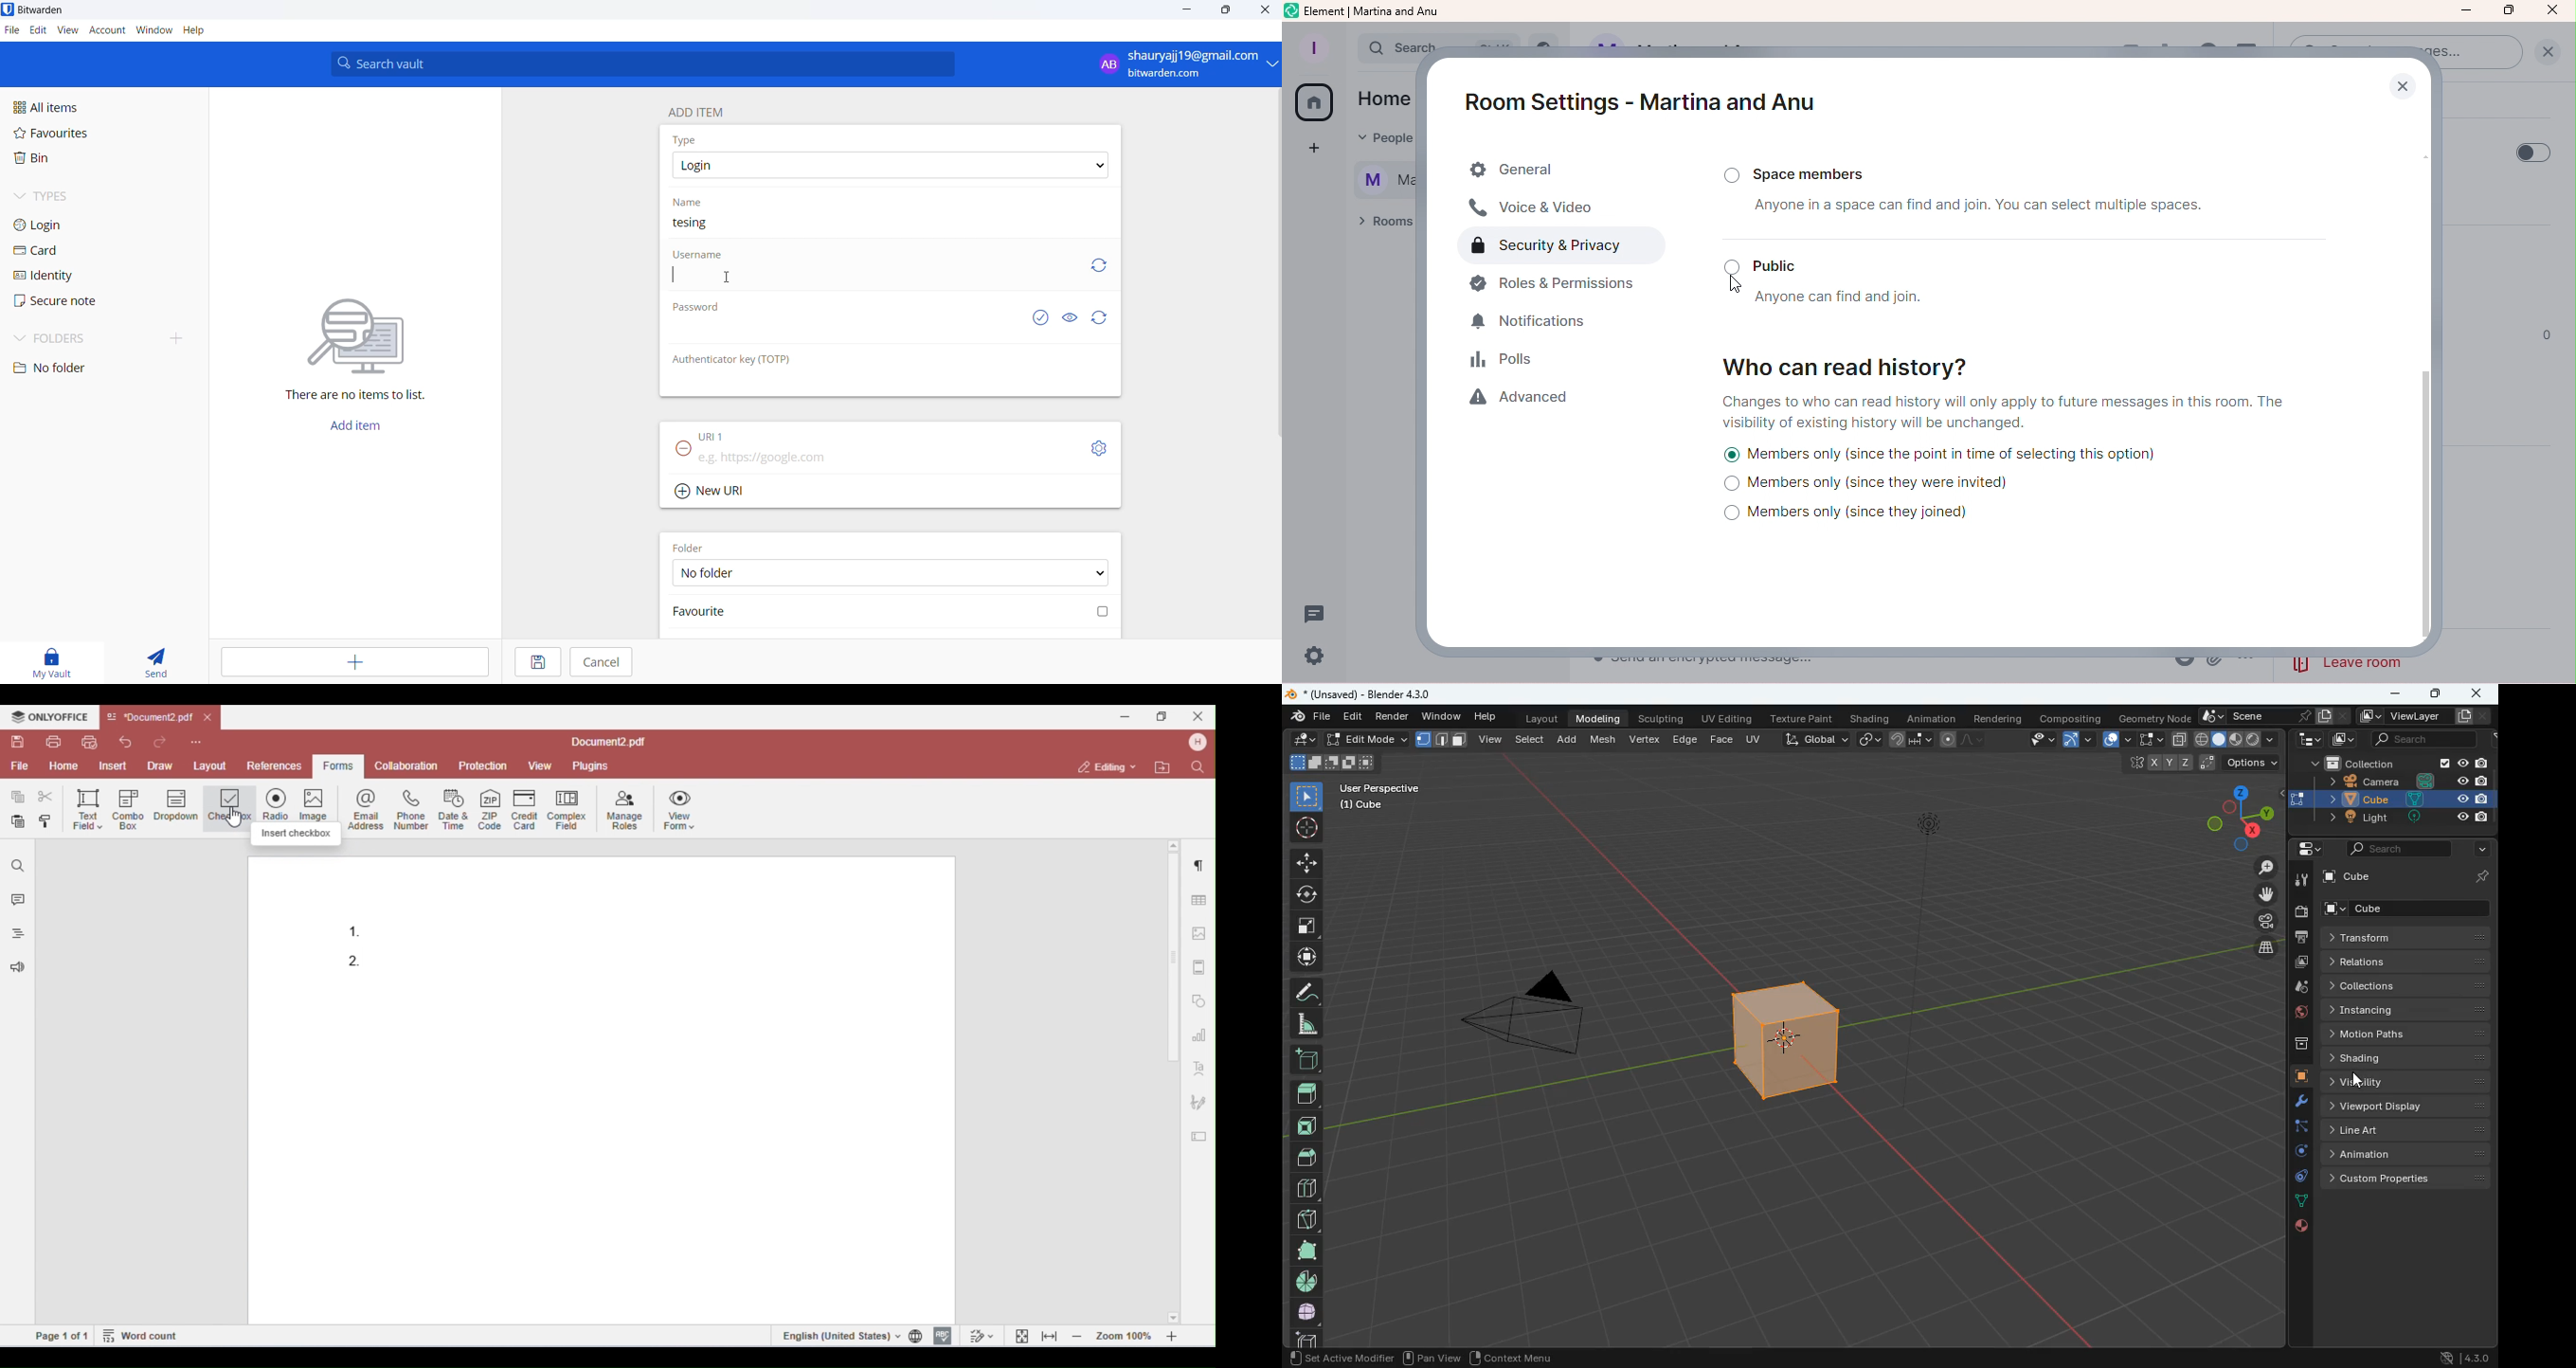  I want to click on account, so click(107, 32).